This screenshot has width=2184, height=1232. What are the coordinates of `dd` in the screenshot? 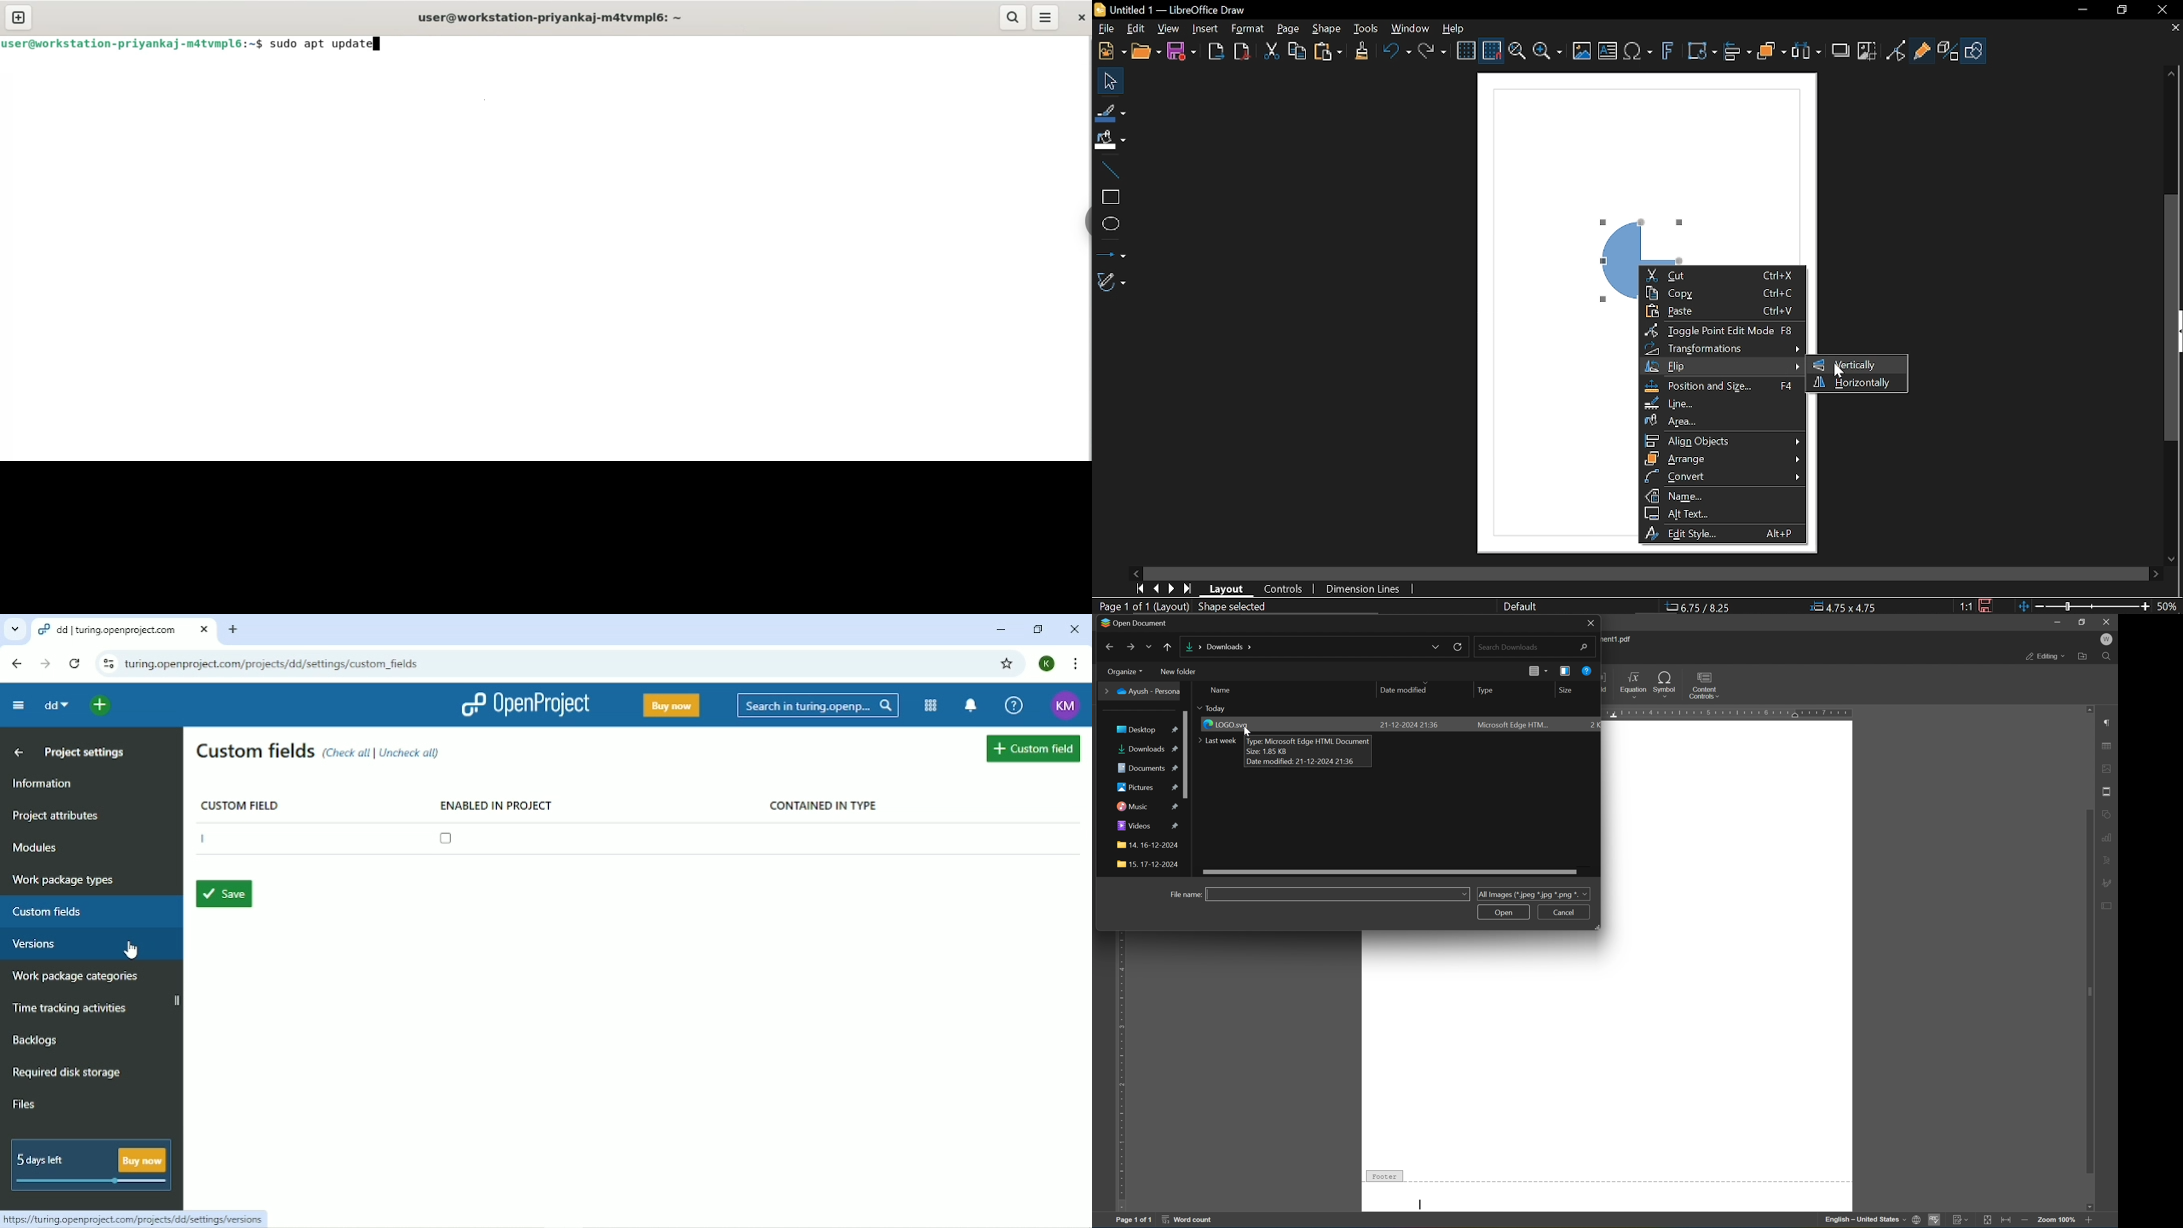 It's located at (55, 705).